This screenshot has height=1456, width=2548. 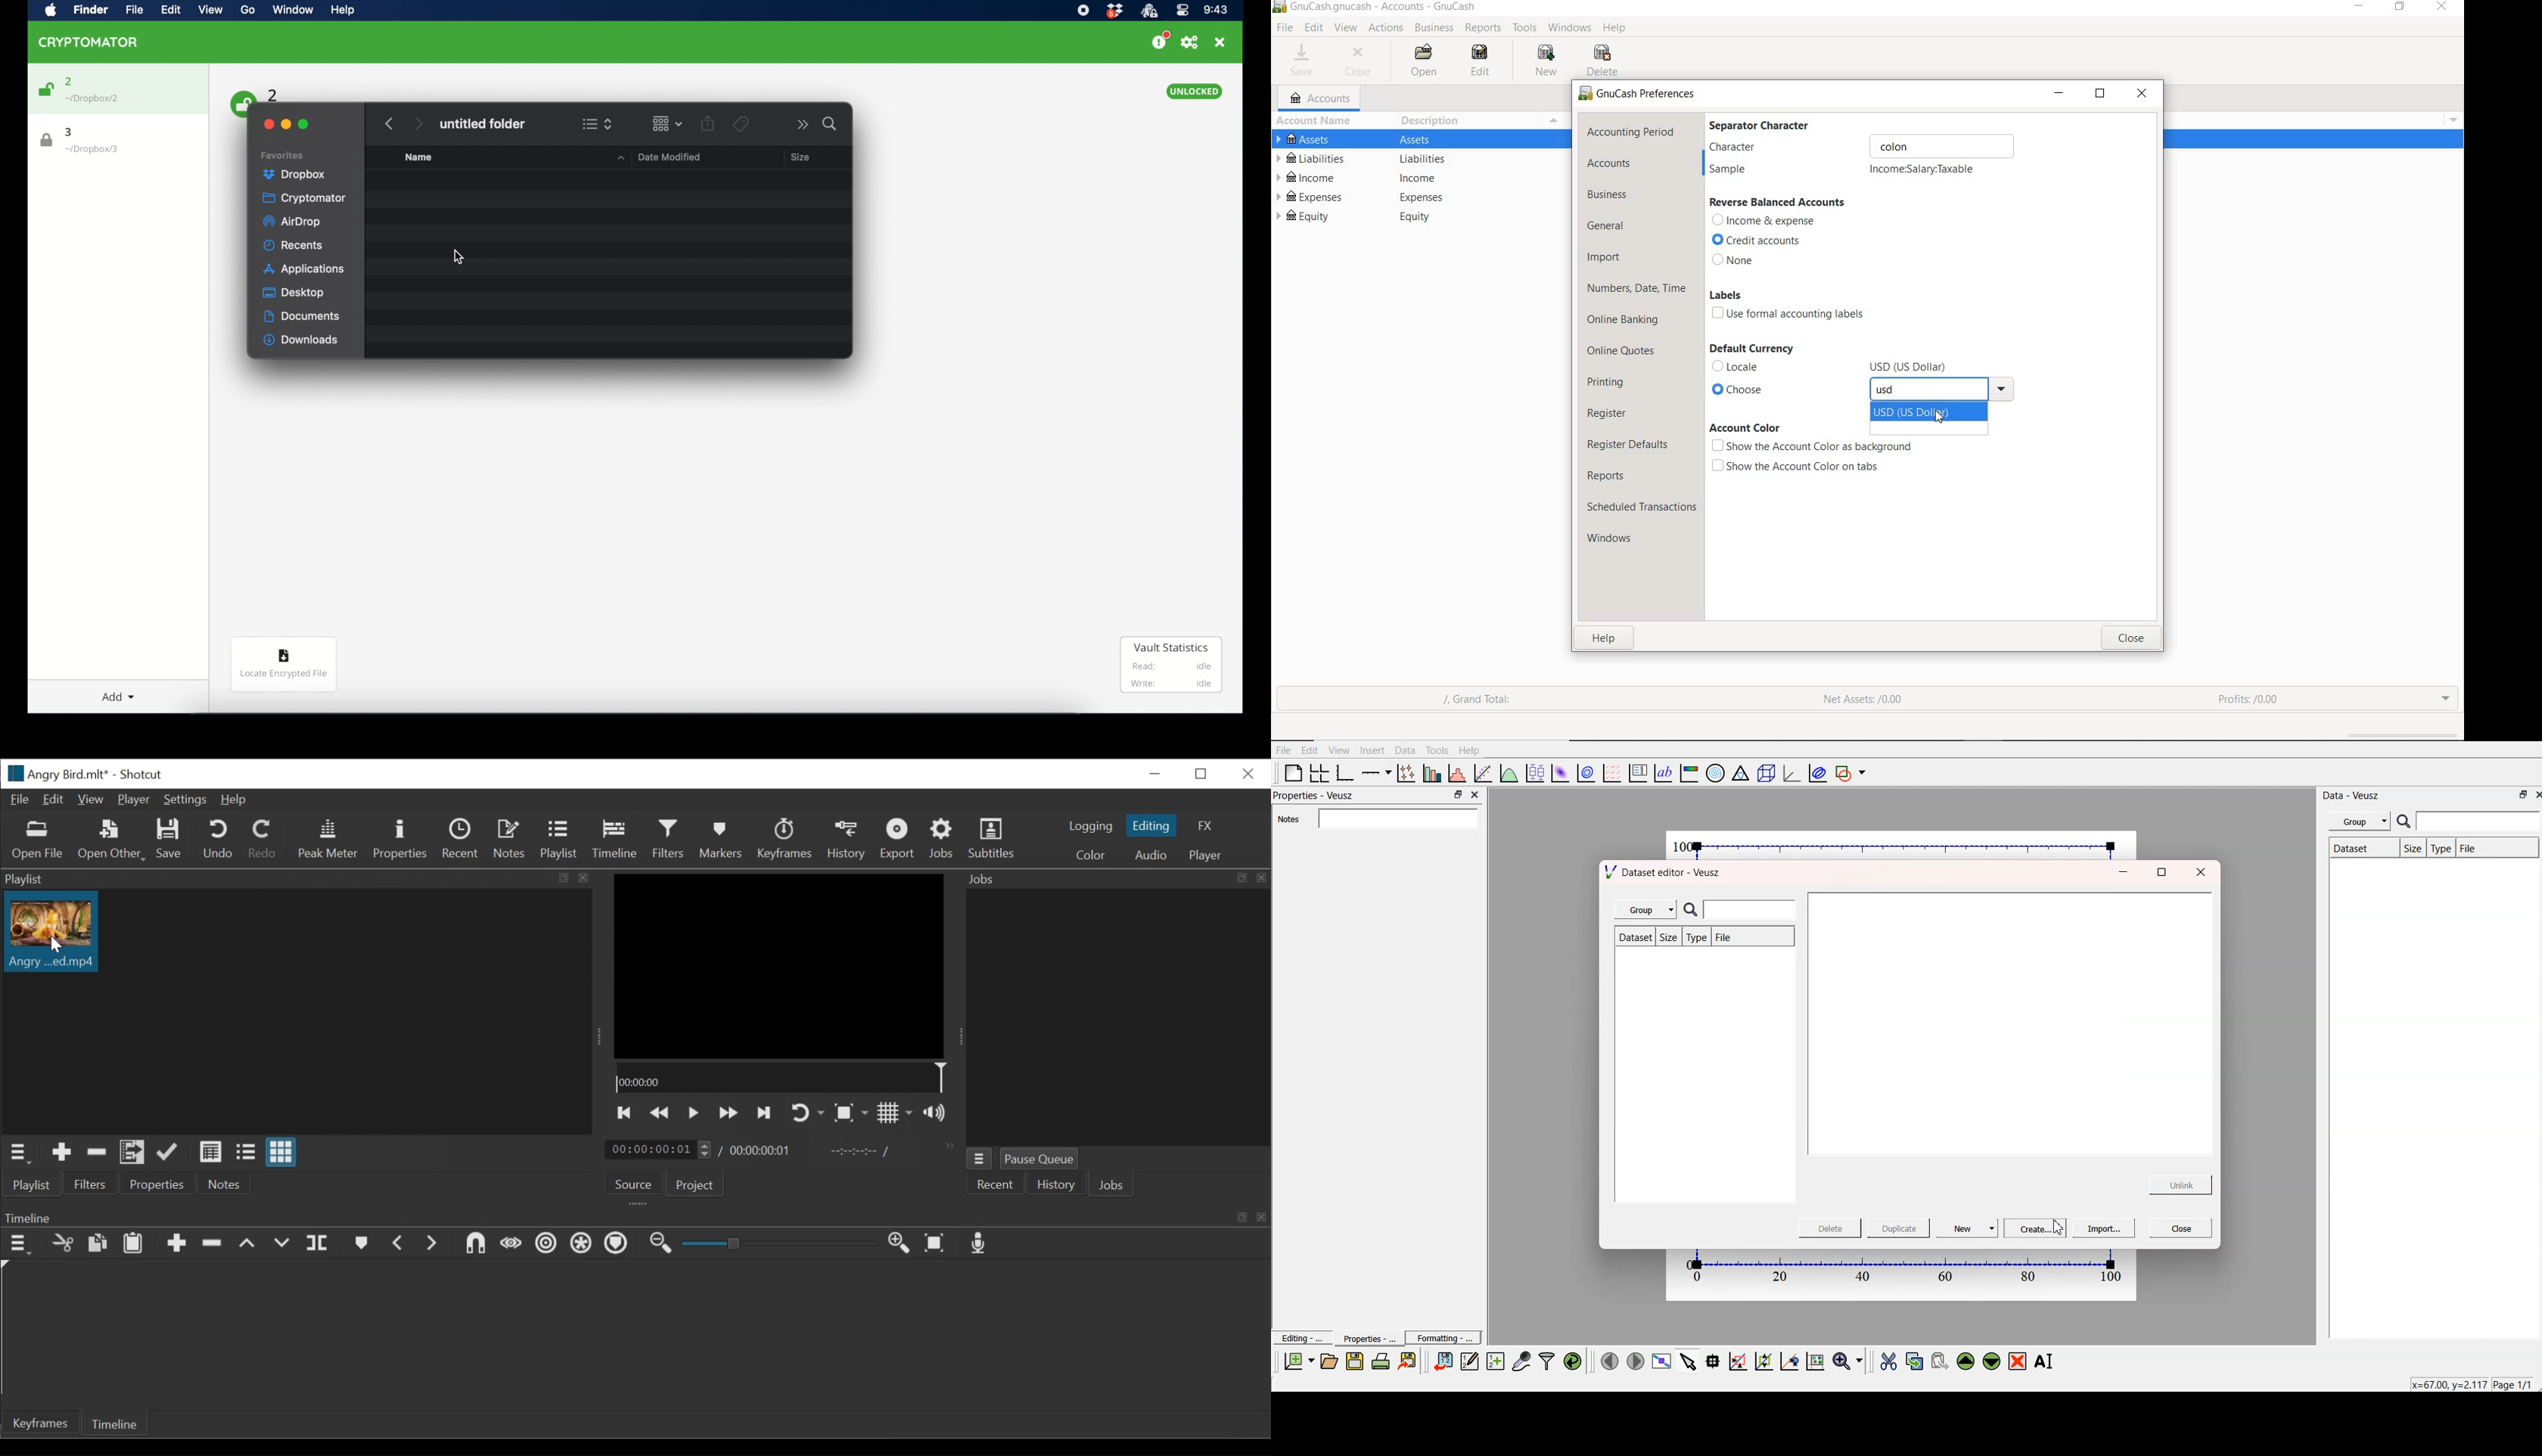 What do you see at coordinates (558, 841) in the screenshot?
I see `Playlist` at bounding box center [558, 841].